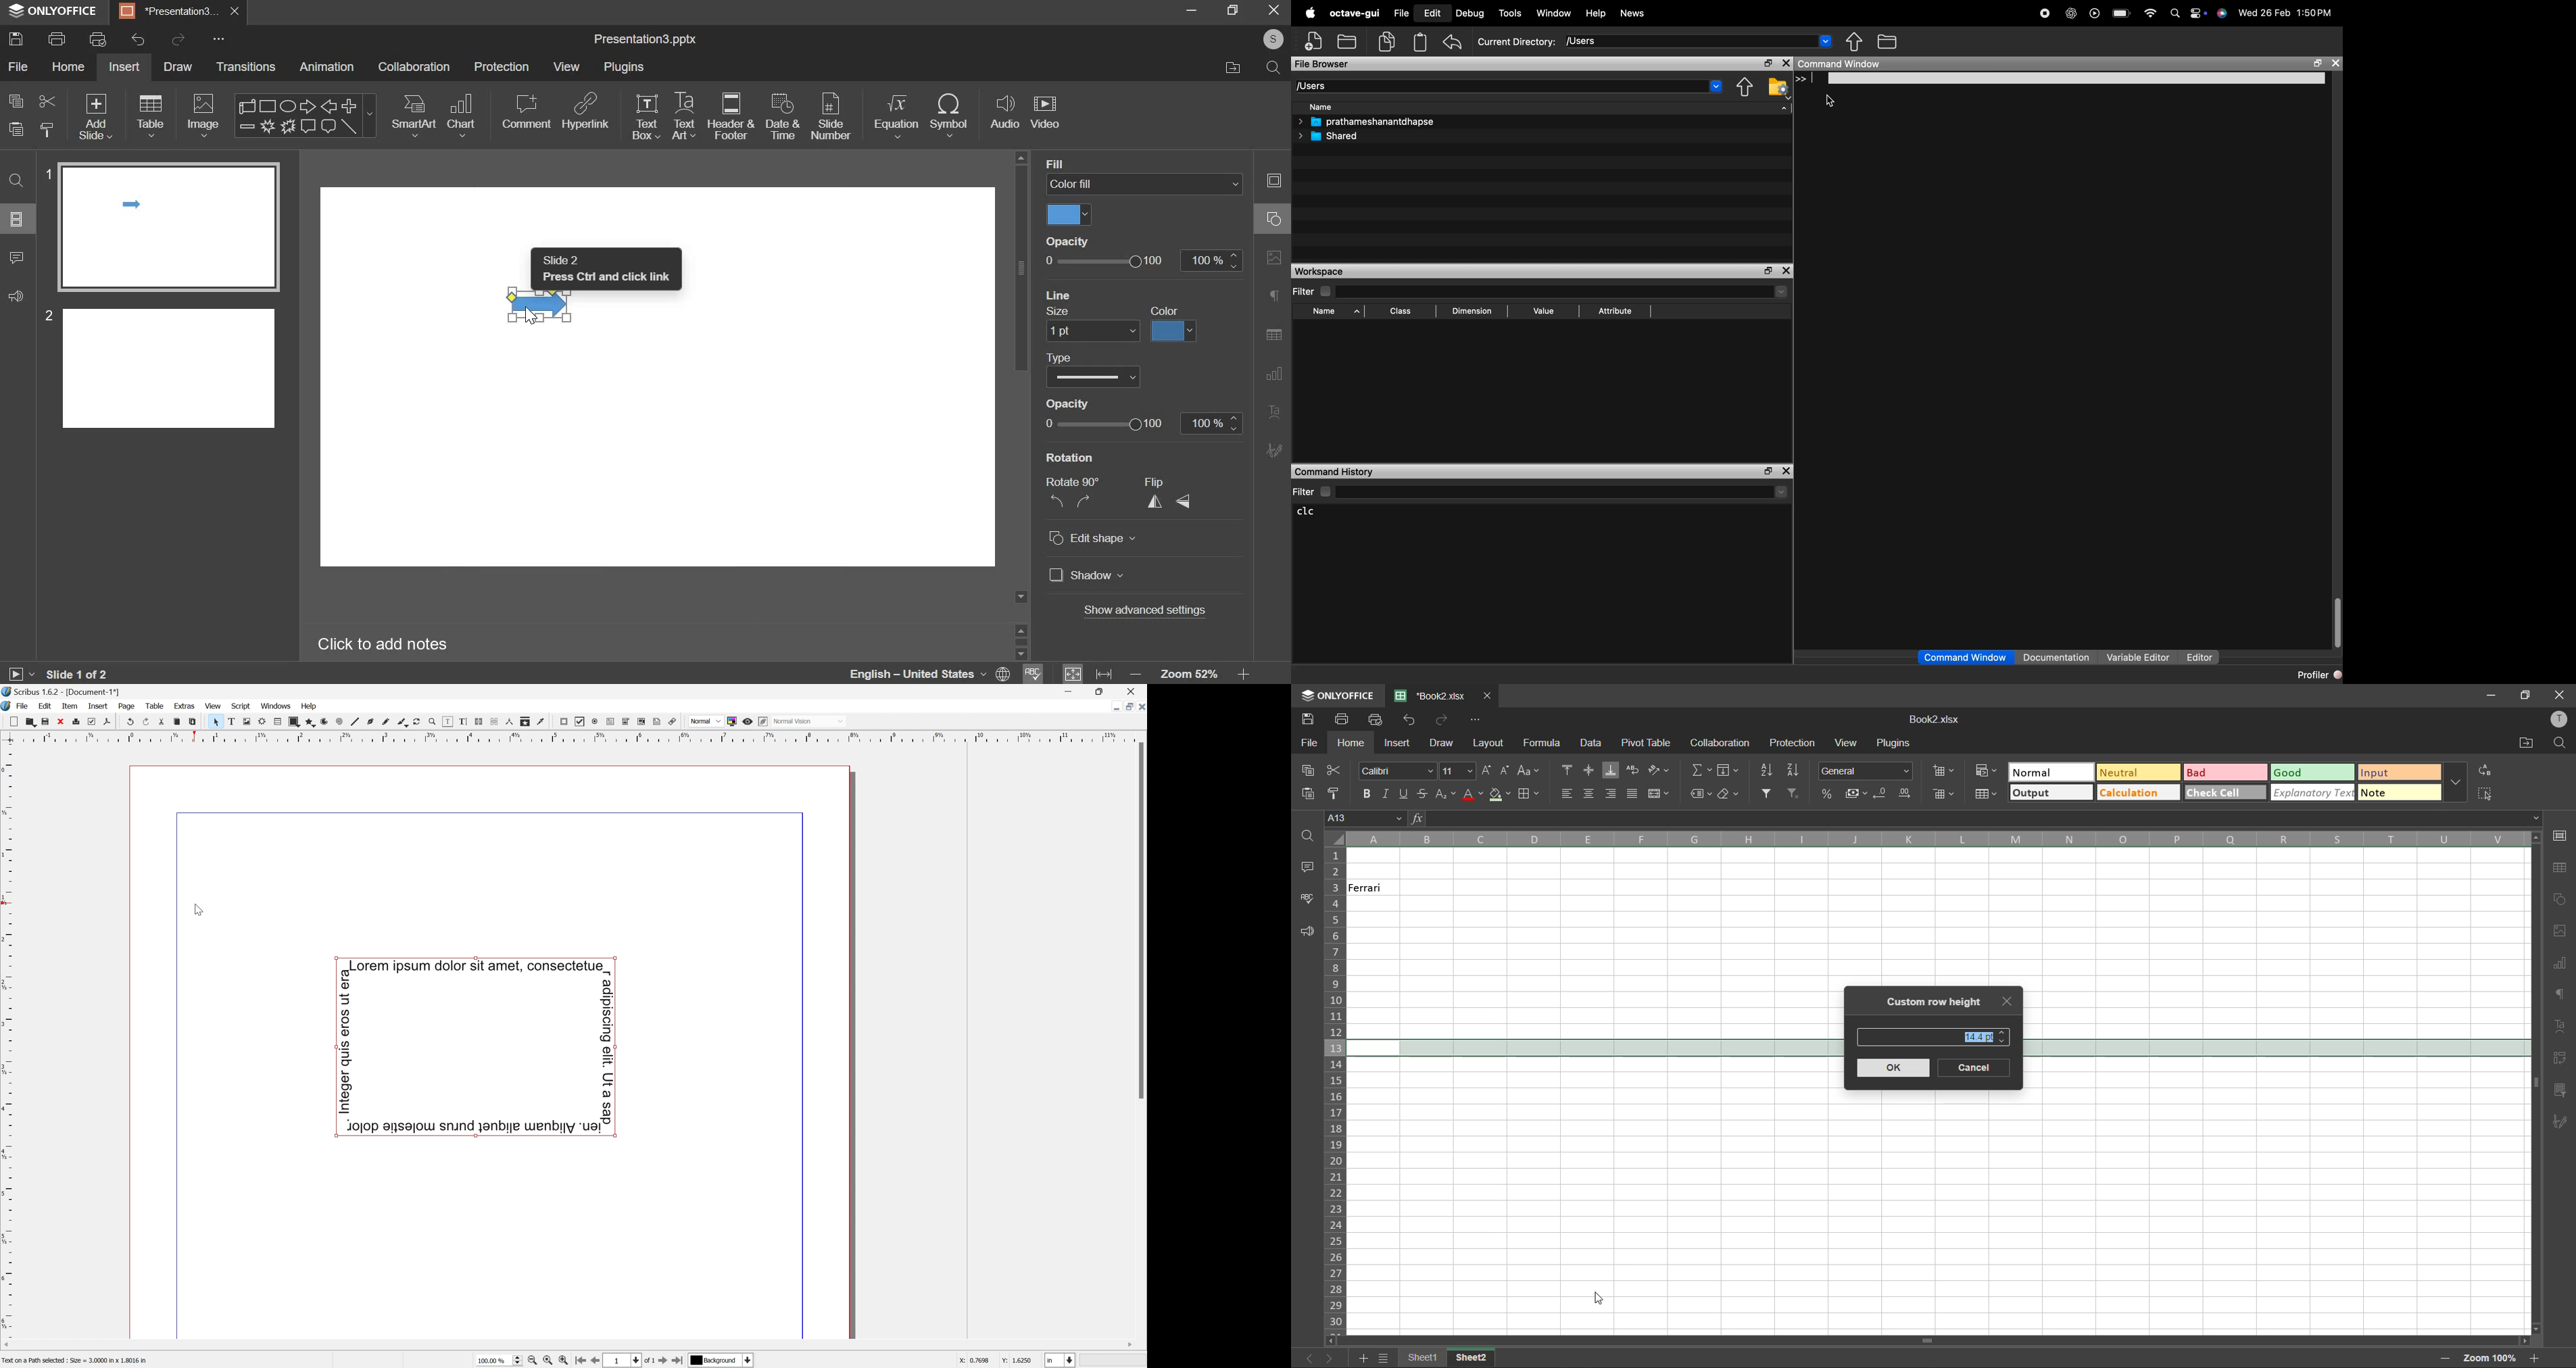  Describe the element at coordinates (1613, 792) in the screenshot. I see `align right` at that location.